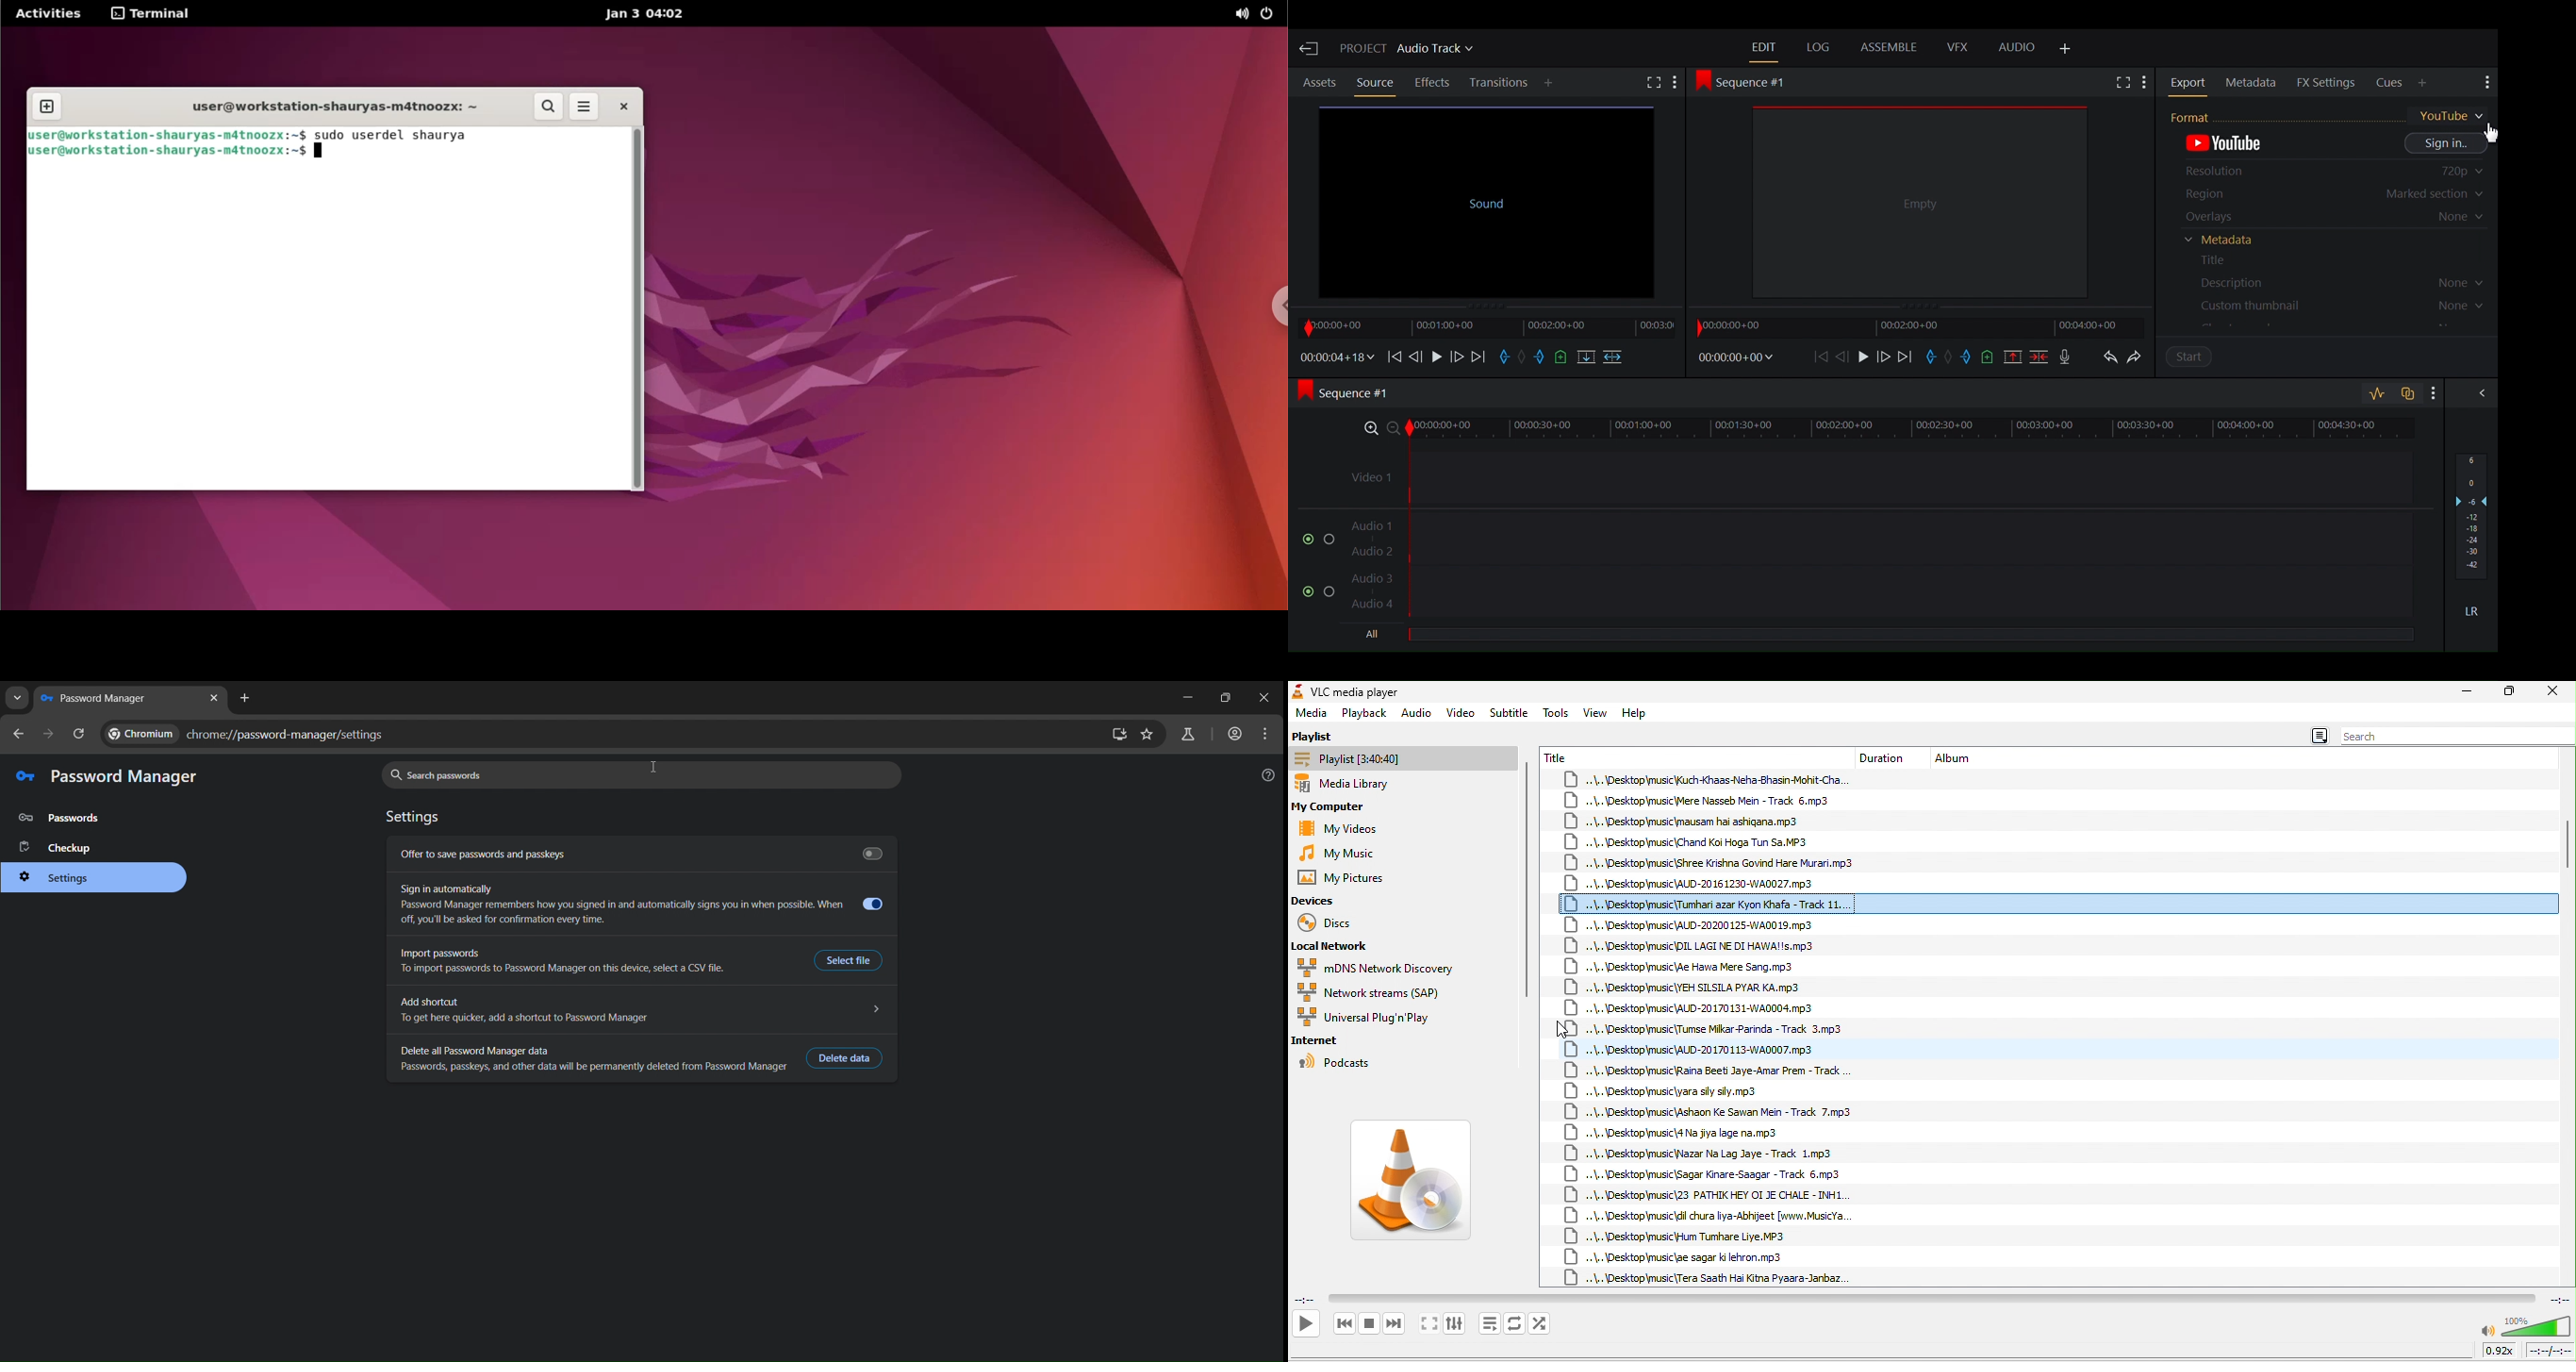 Image resolution: width=2576 pixels, height=1372 pixels. I want to click on Sound, so click(1484, 199).